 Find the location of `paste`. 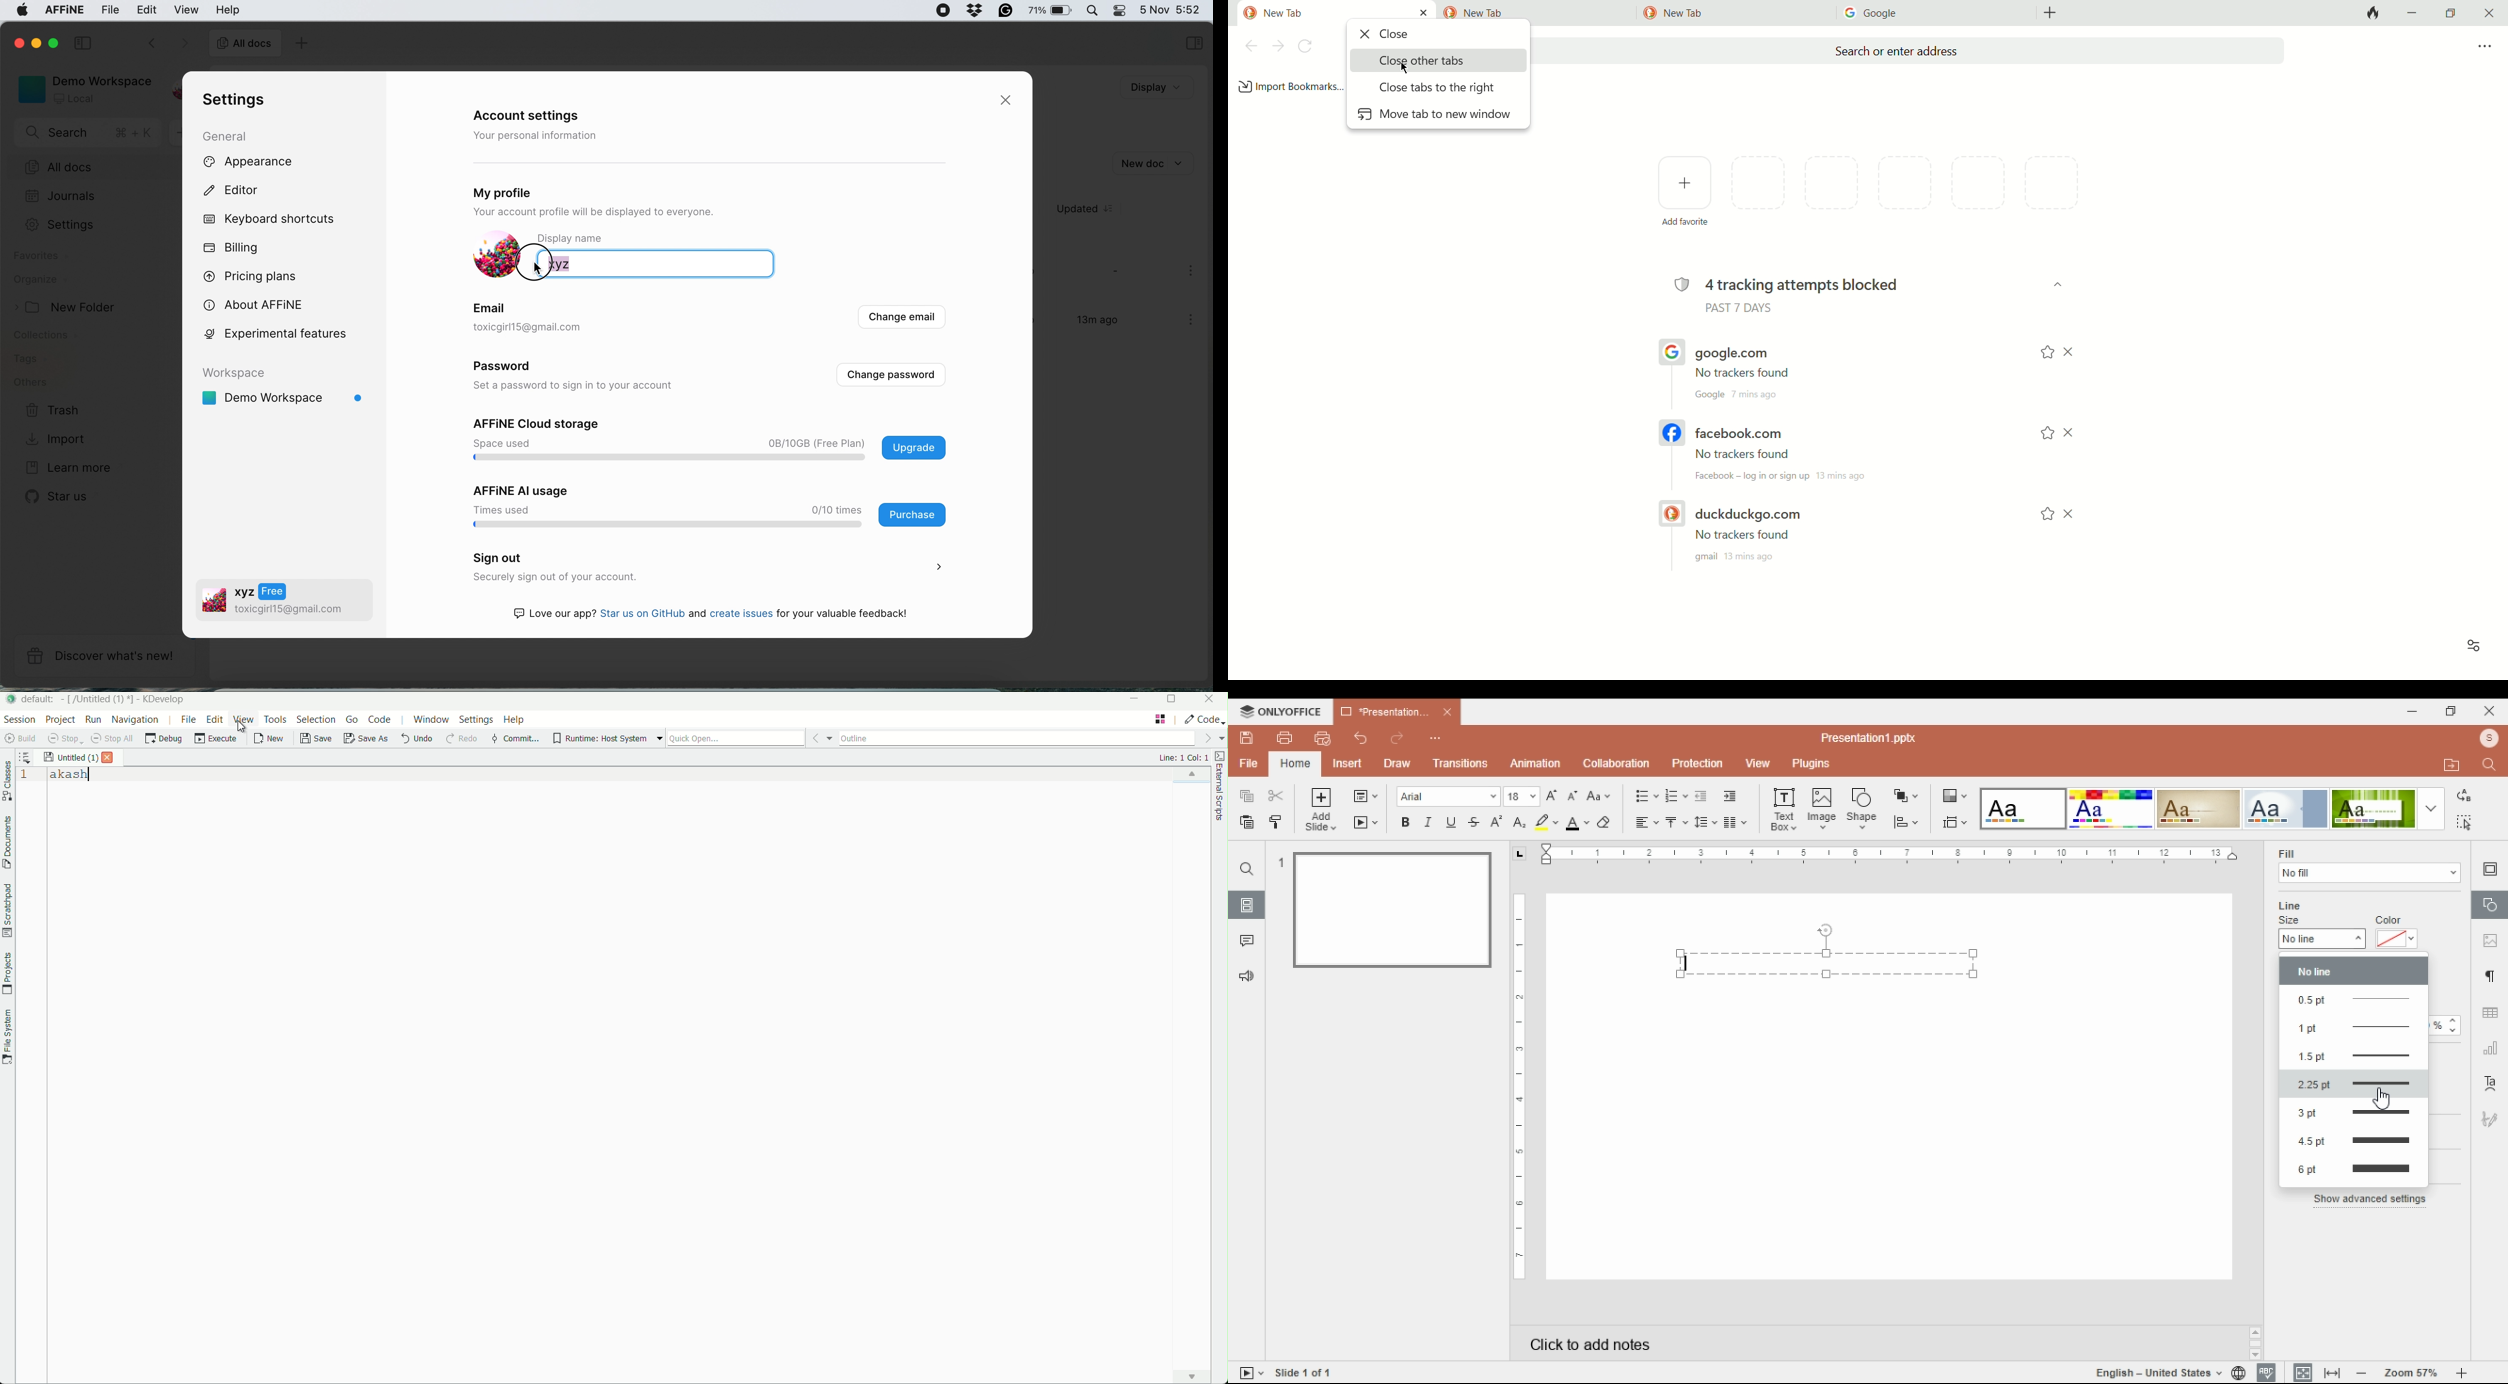

paste is located at coordinates (1248, 821).